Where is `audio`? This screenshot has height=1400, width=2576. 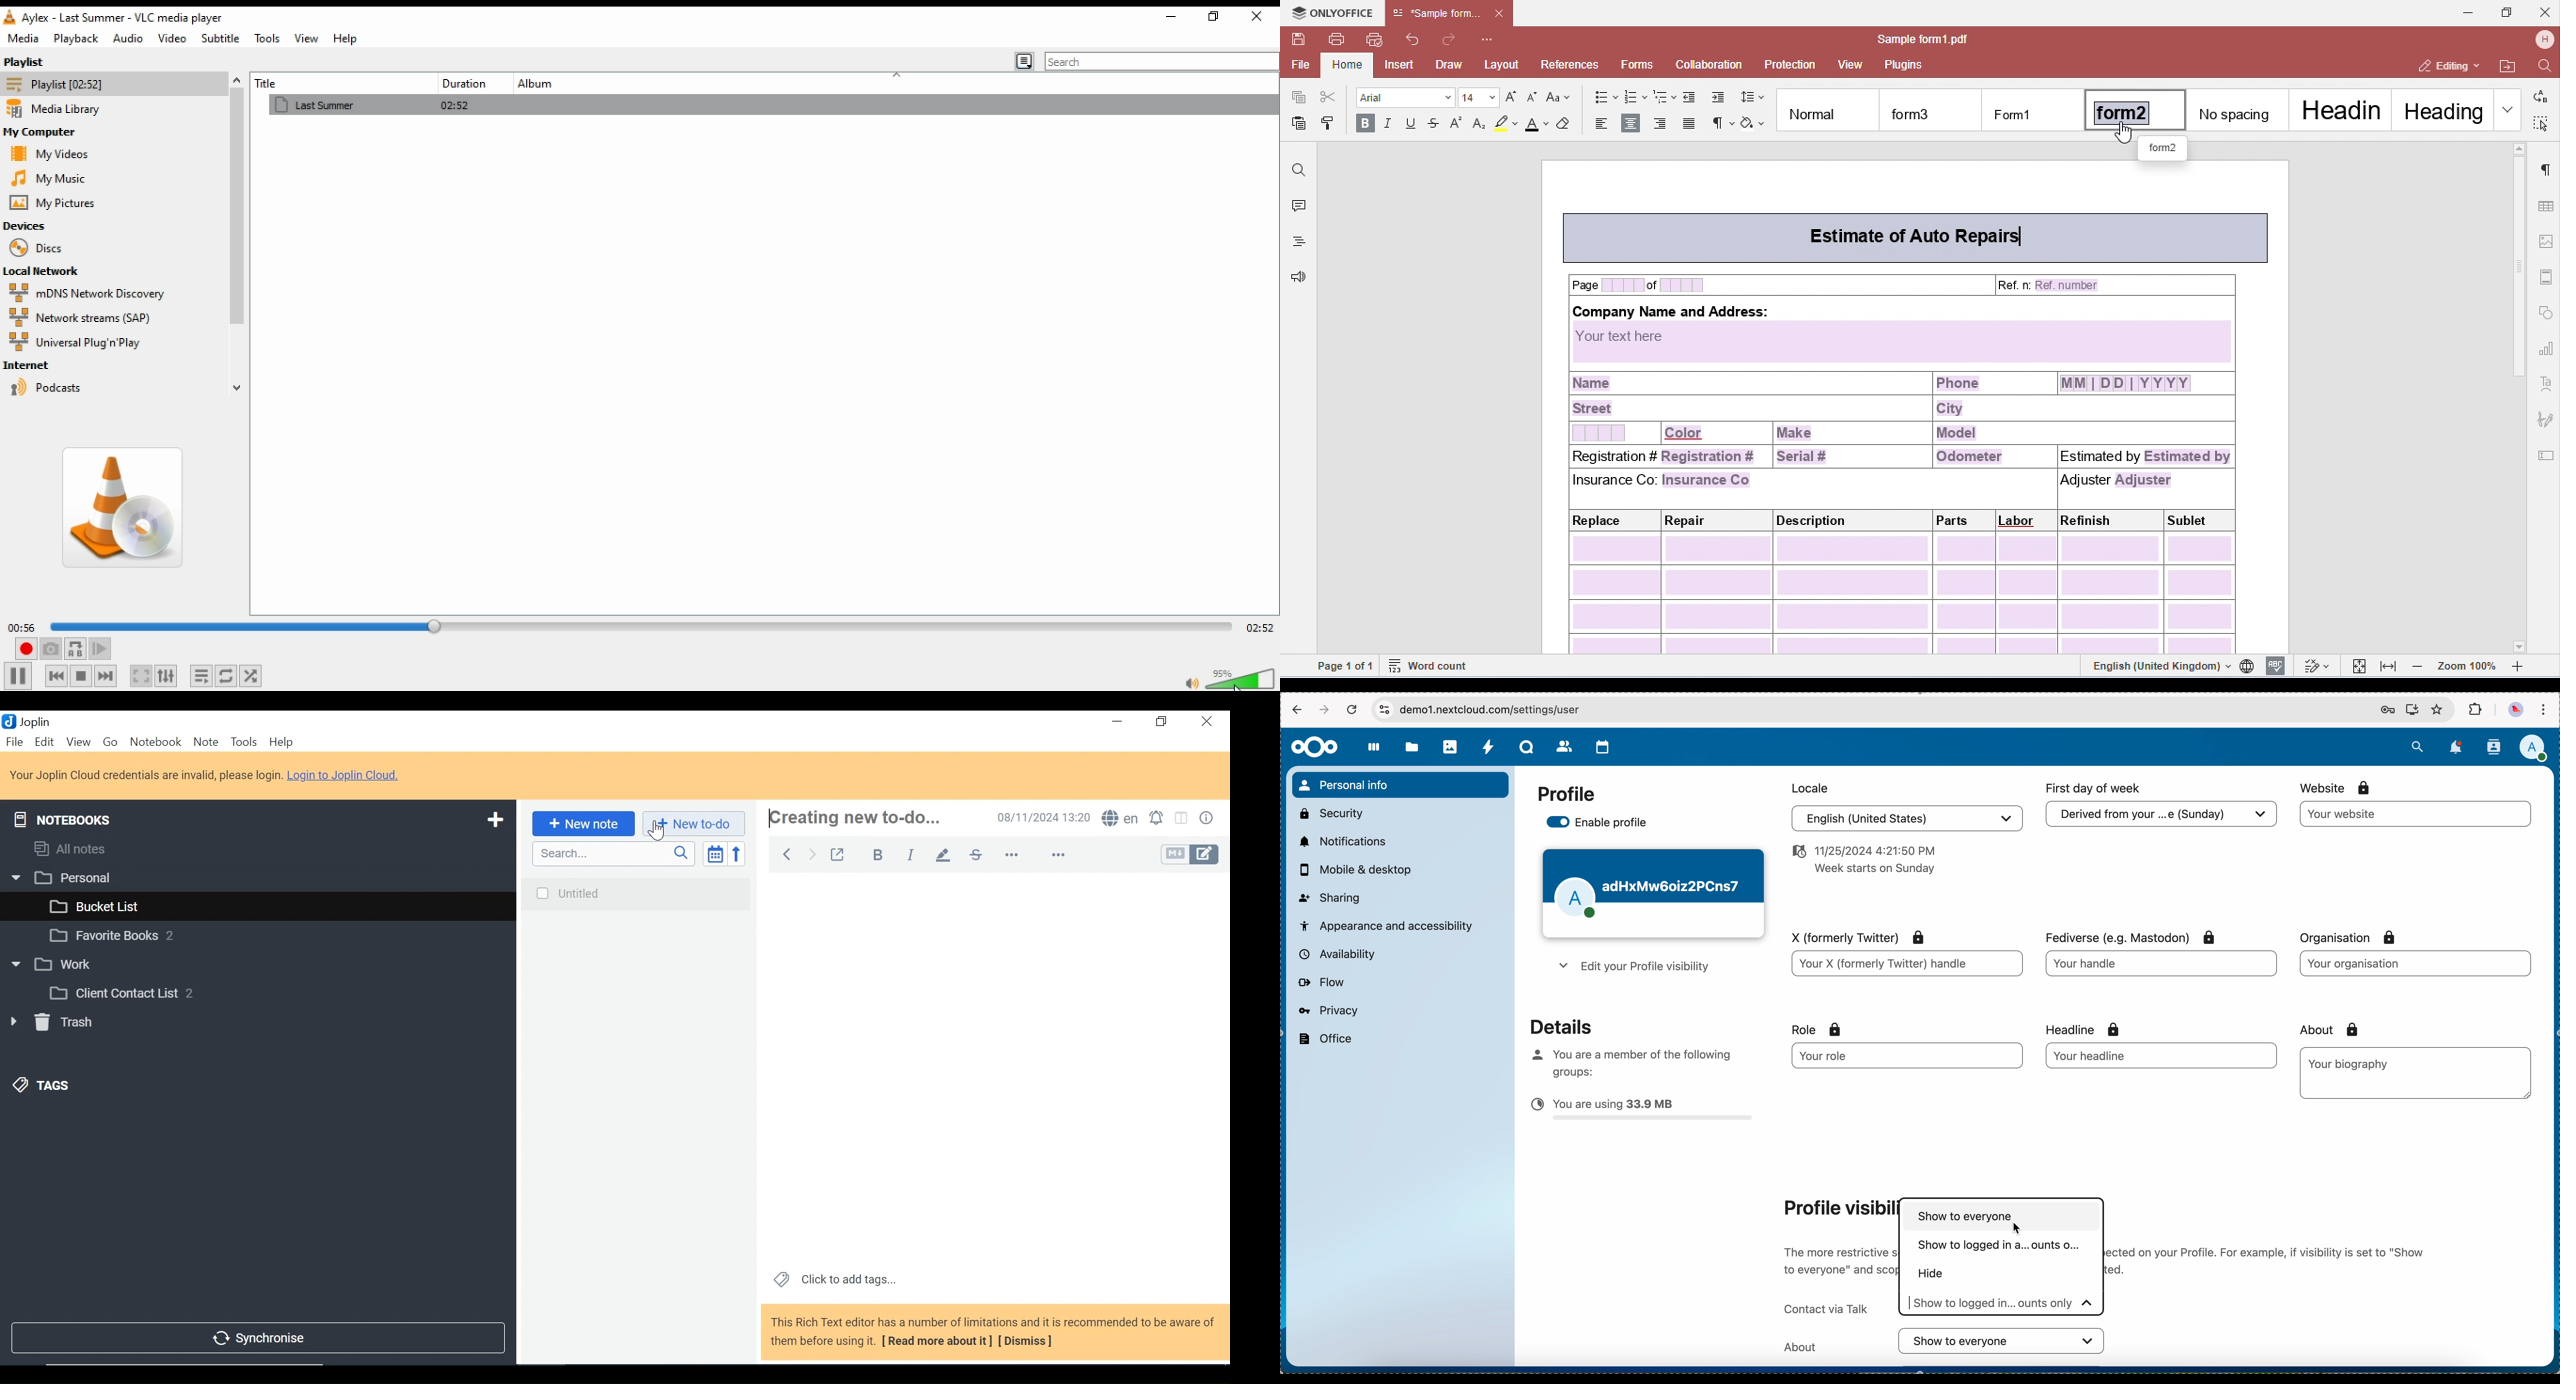
audio is located at coordinates (127, 38).